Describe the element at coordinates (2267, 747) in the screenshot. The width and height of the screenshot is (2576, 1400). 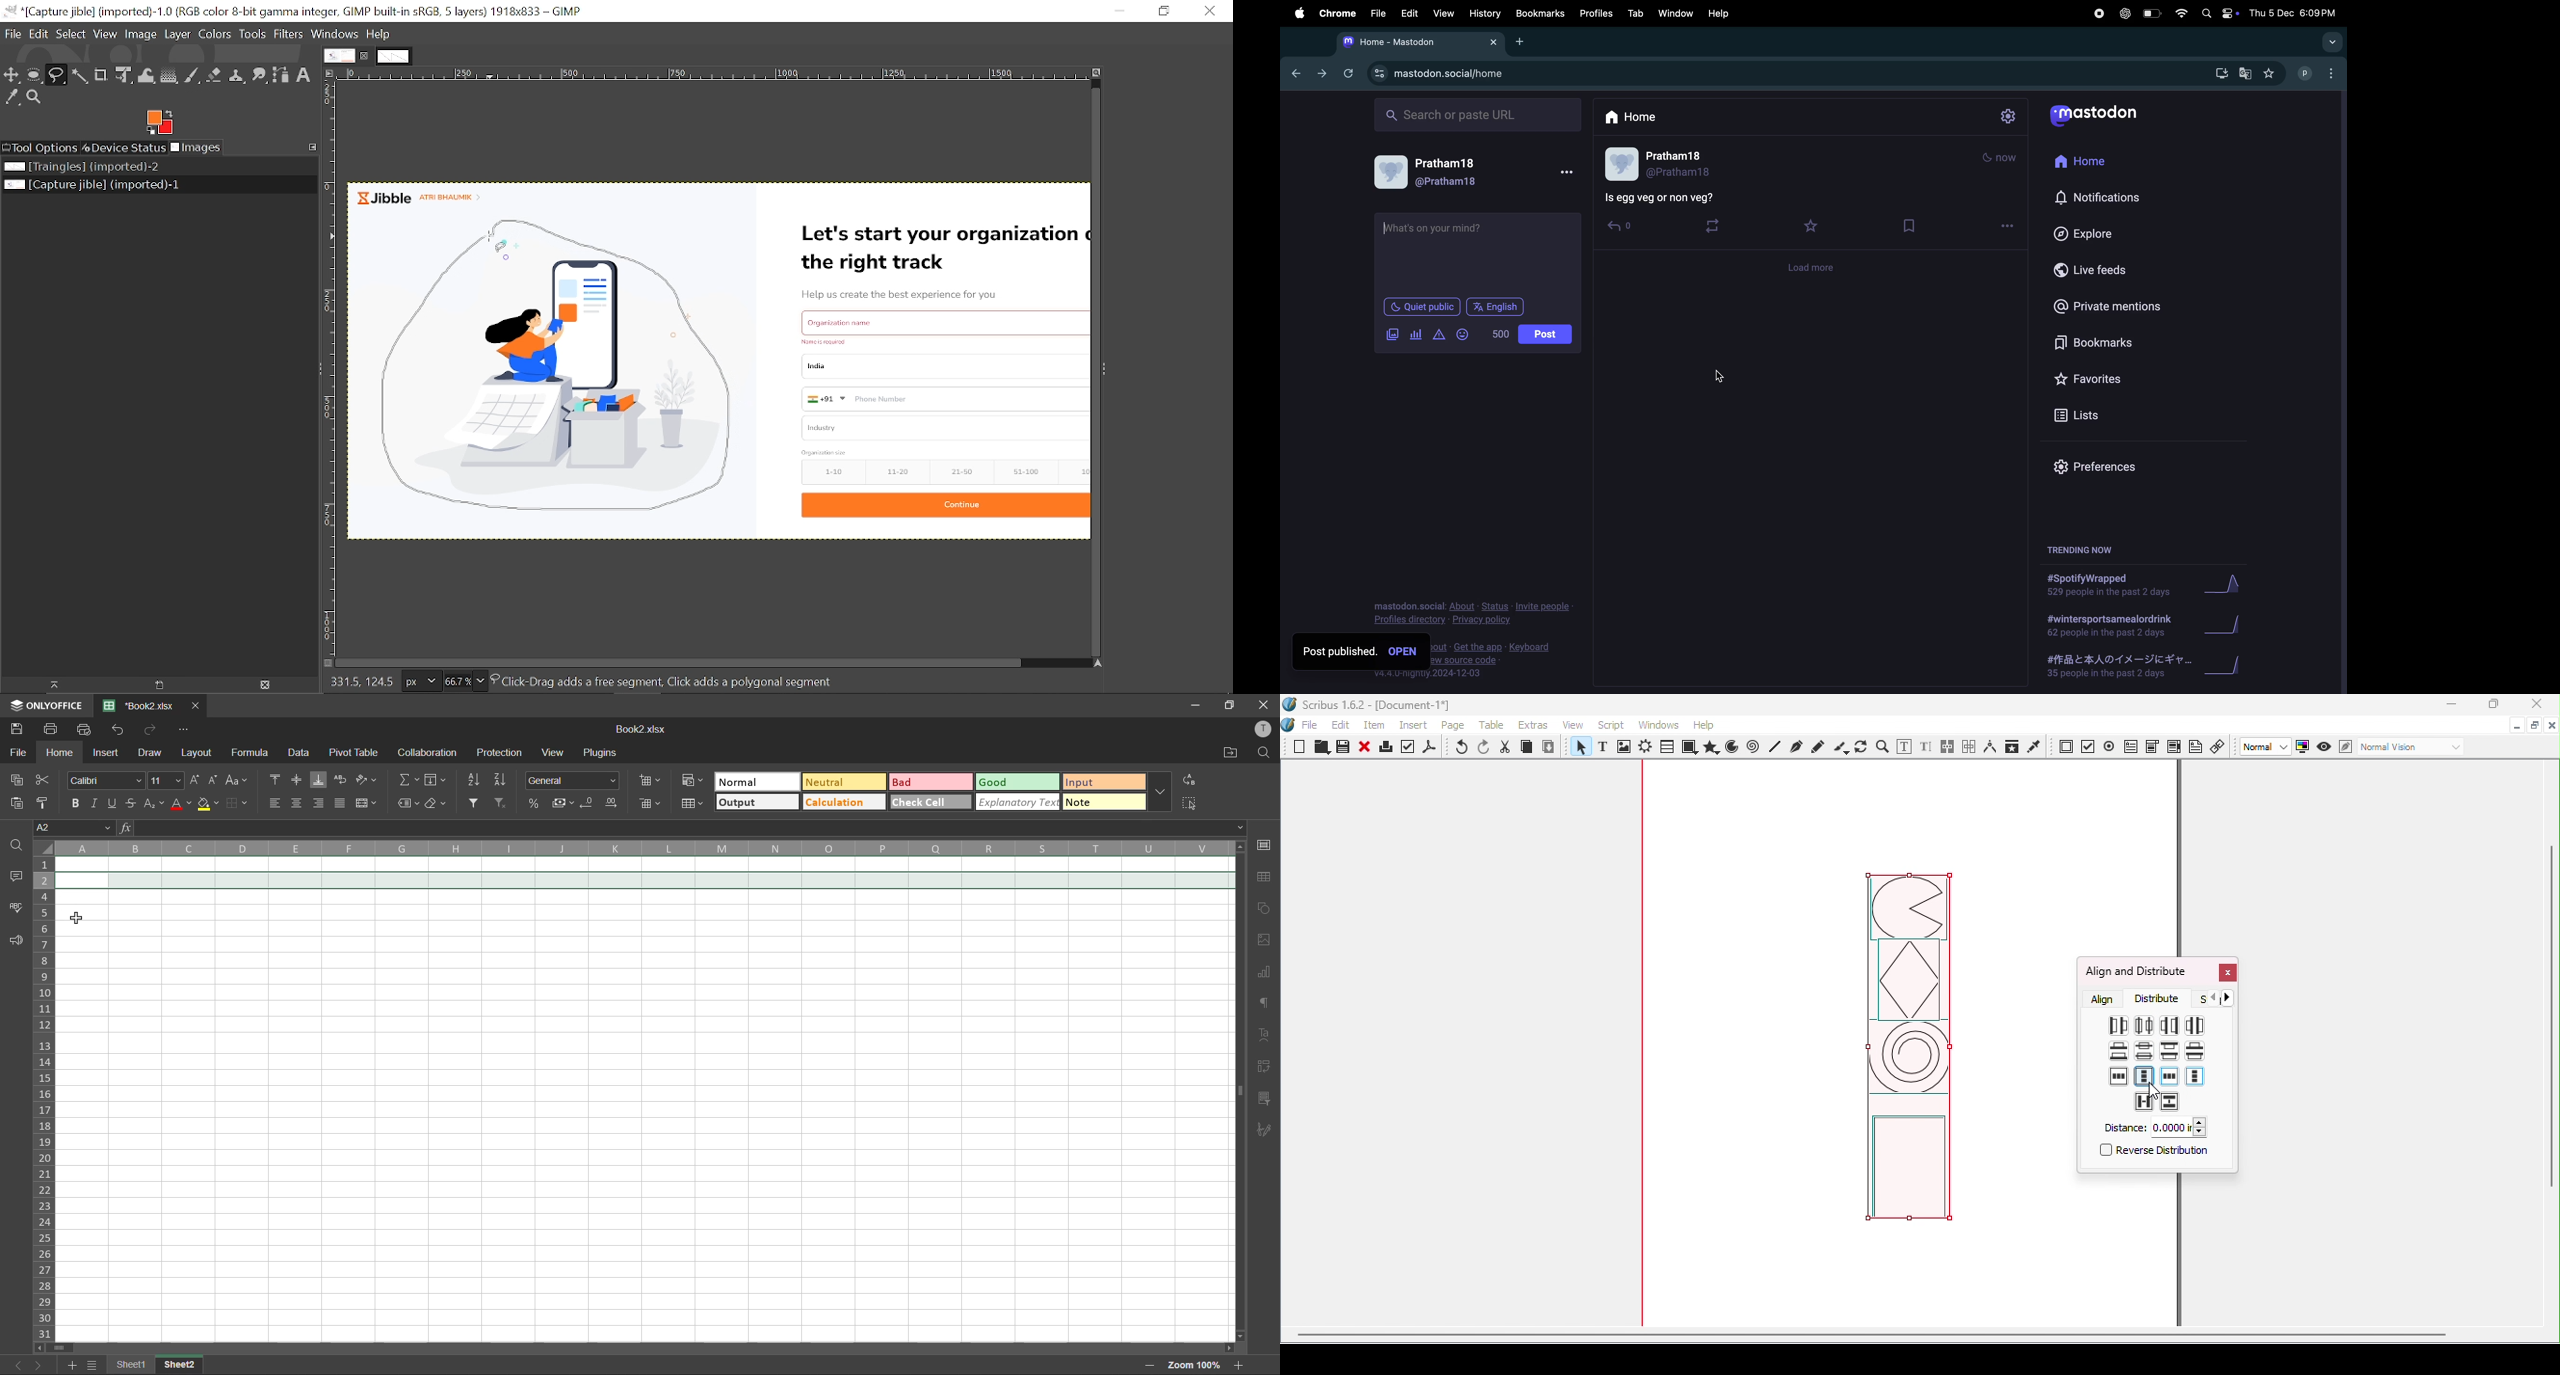
I see `Select image preview quality` at that location.